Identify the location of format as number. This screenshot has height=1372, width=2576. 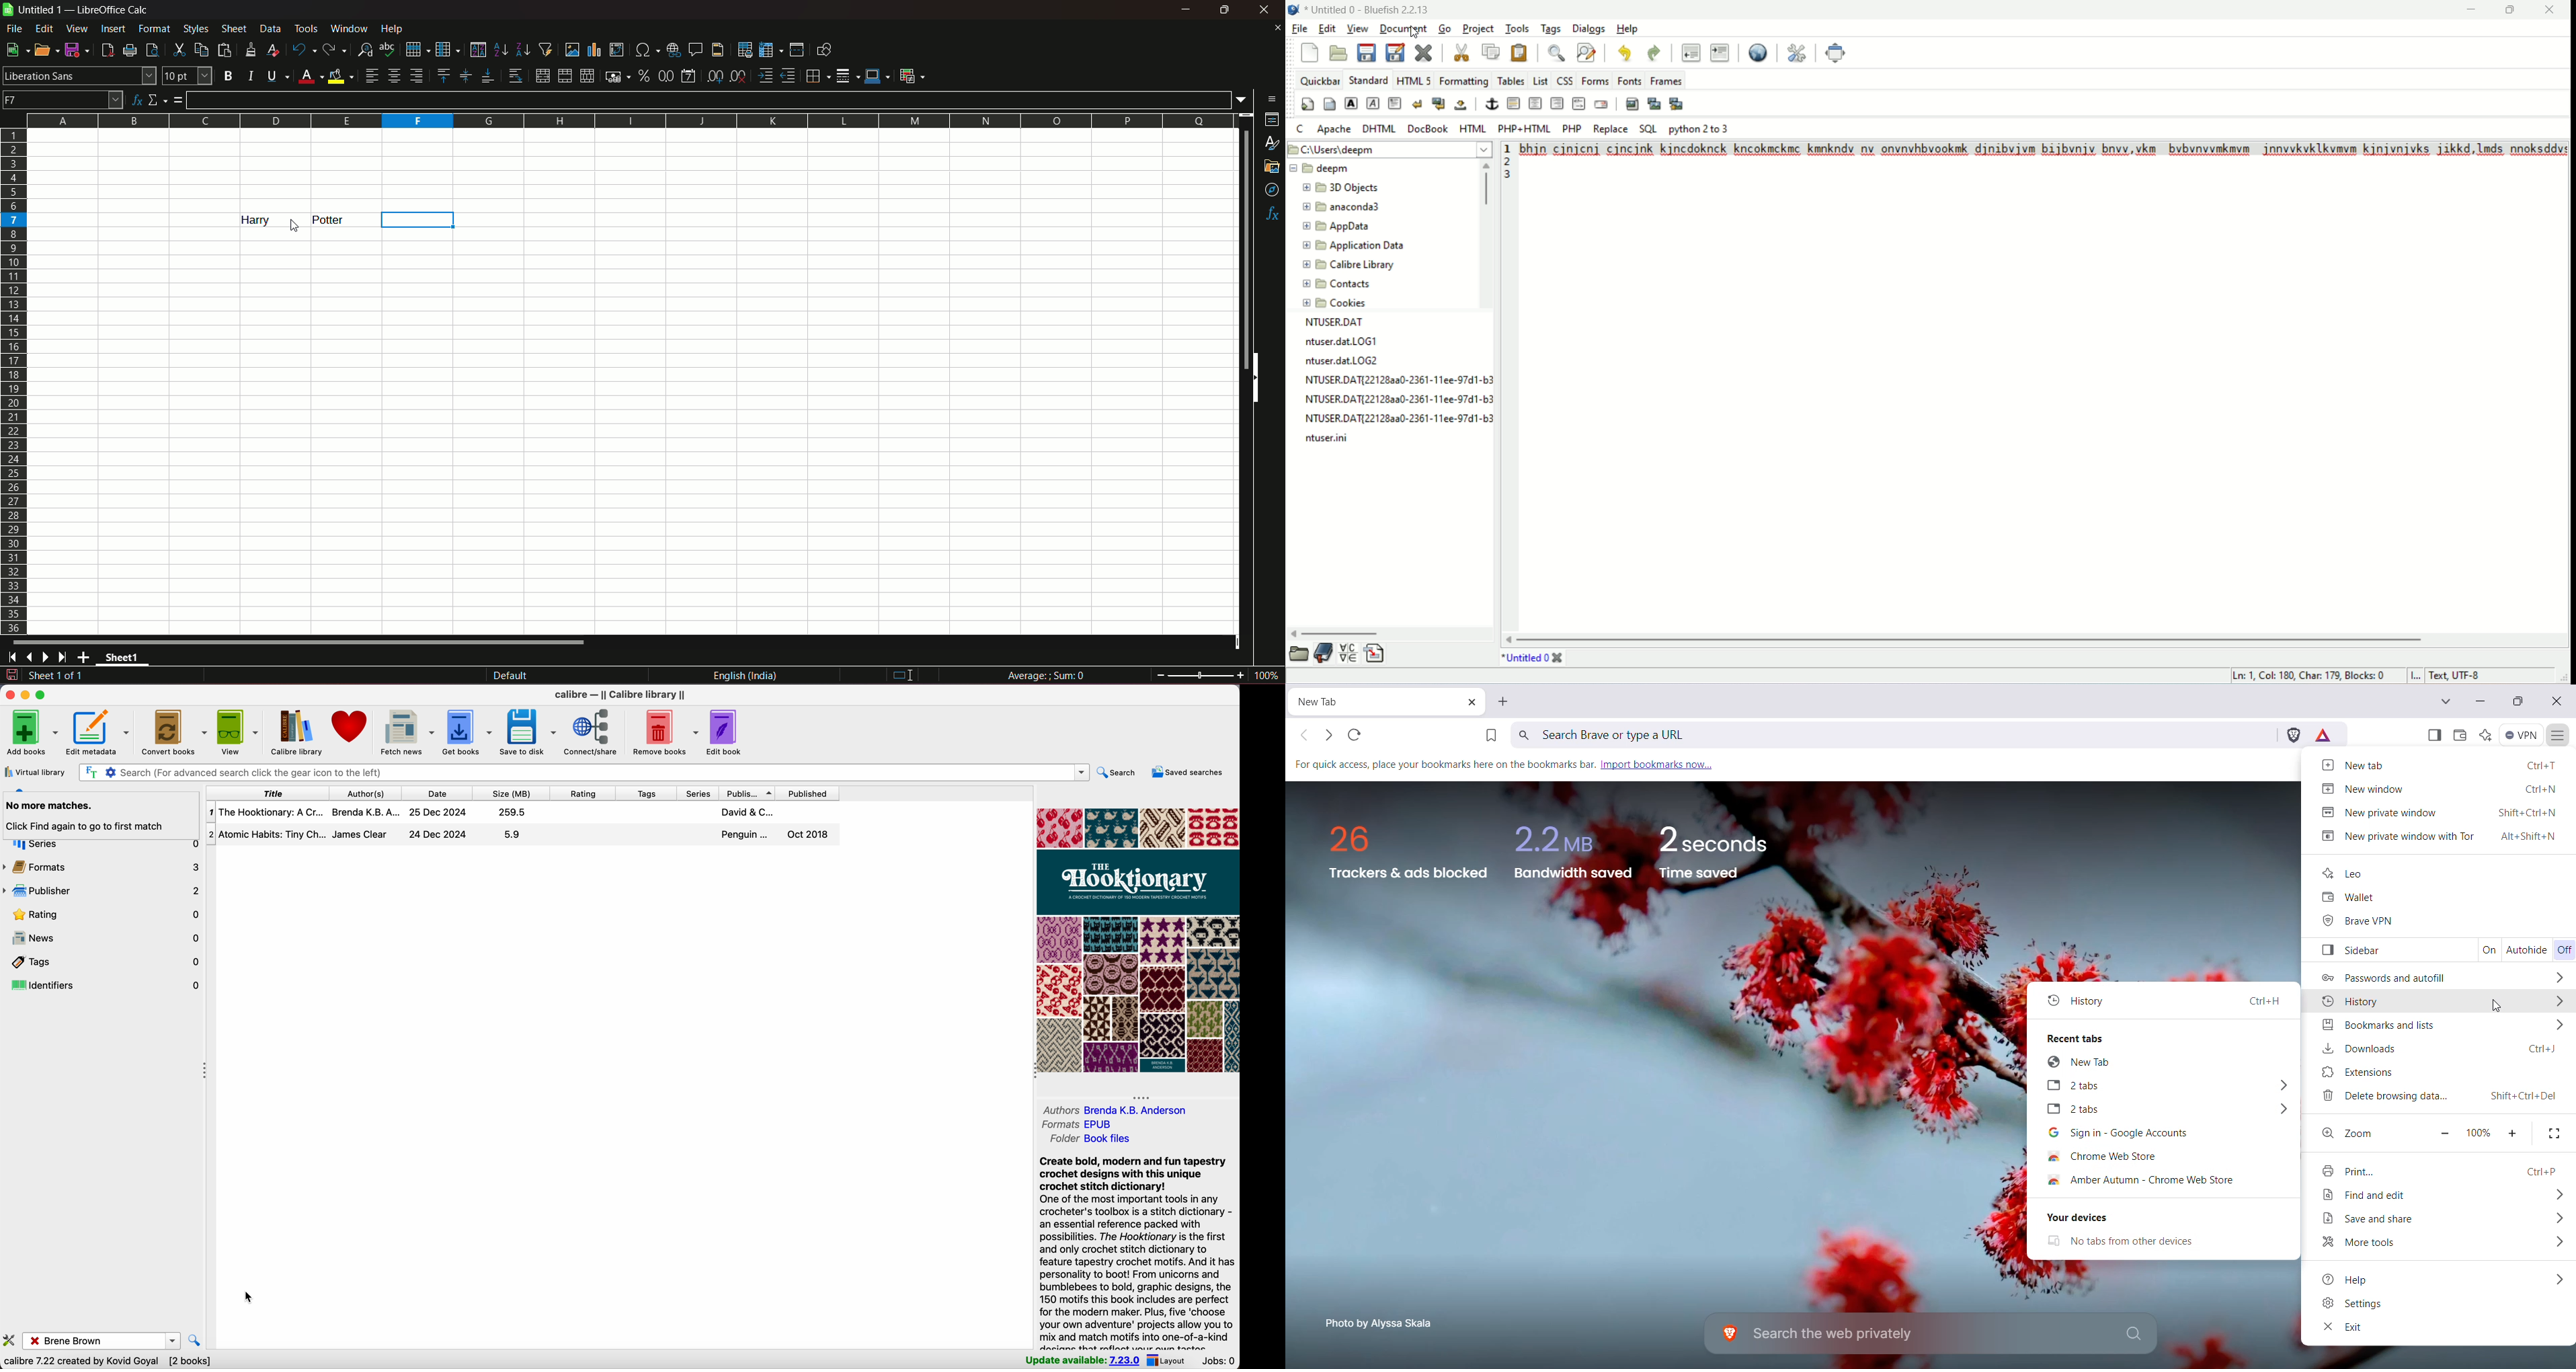
(666, 75).